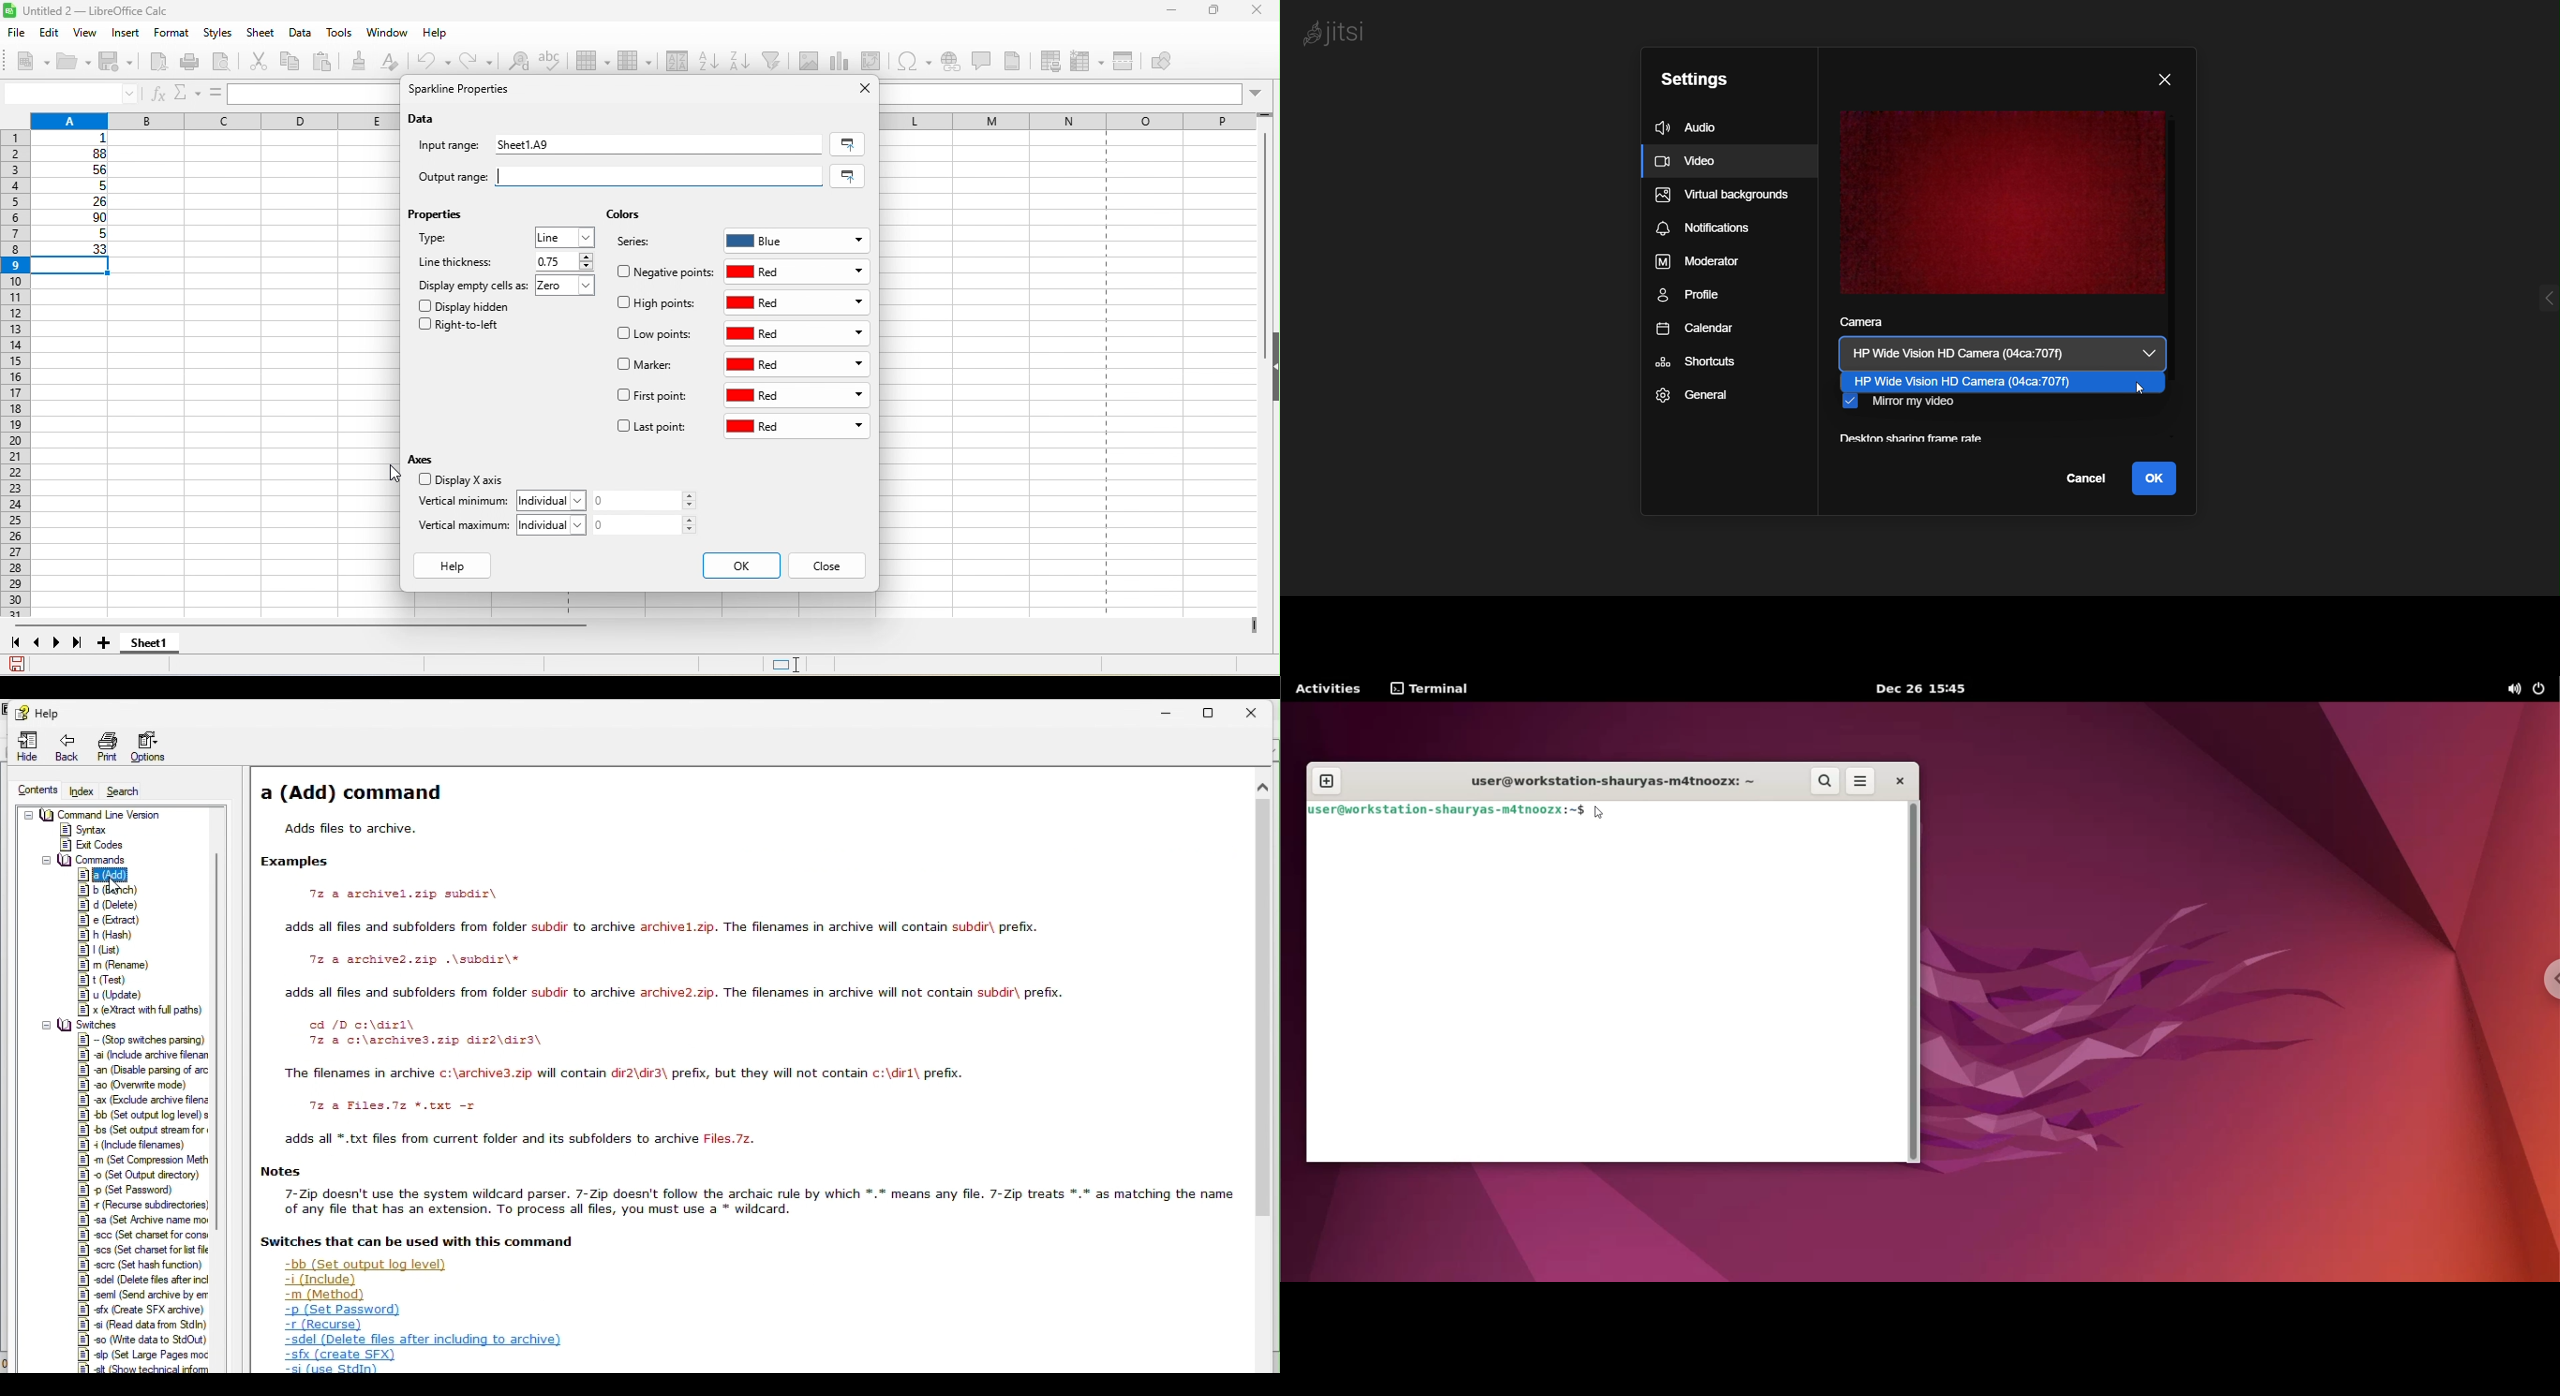 This screenshot has width=2576, height=1400. What do you see at coordinates (82, 646) in the screenshot?
I see `scroll to last sheet` at bounding box center [82, 646].